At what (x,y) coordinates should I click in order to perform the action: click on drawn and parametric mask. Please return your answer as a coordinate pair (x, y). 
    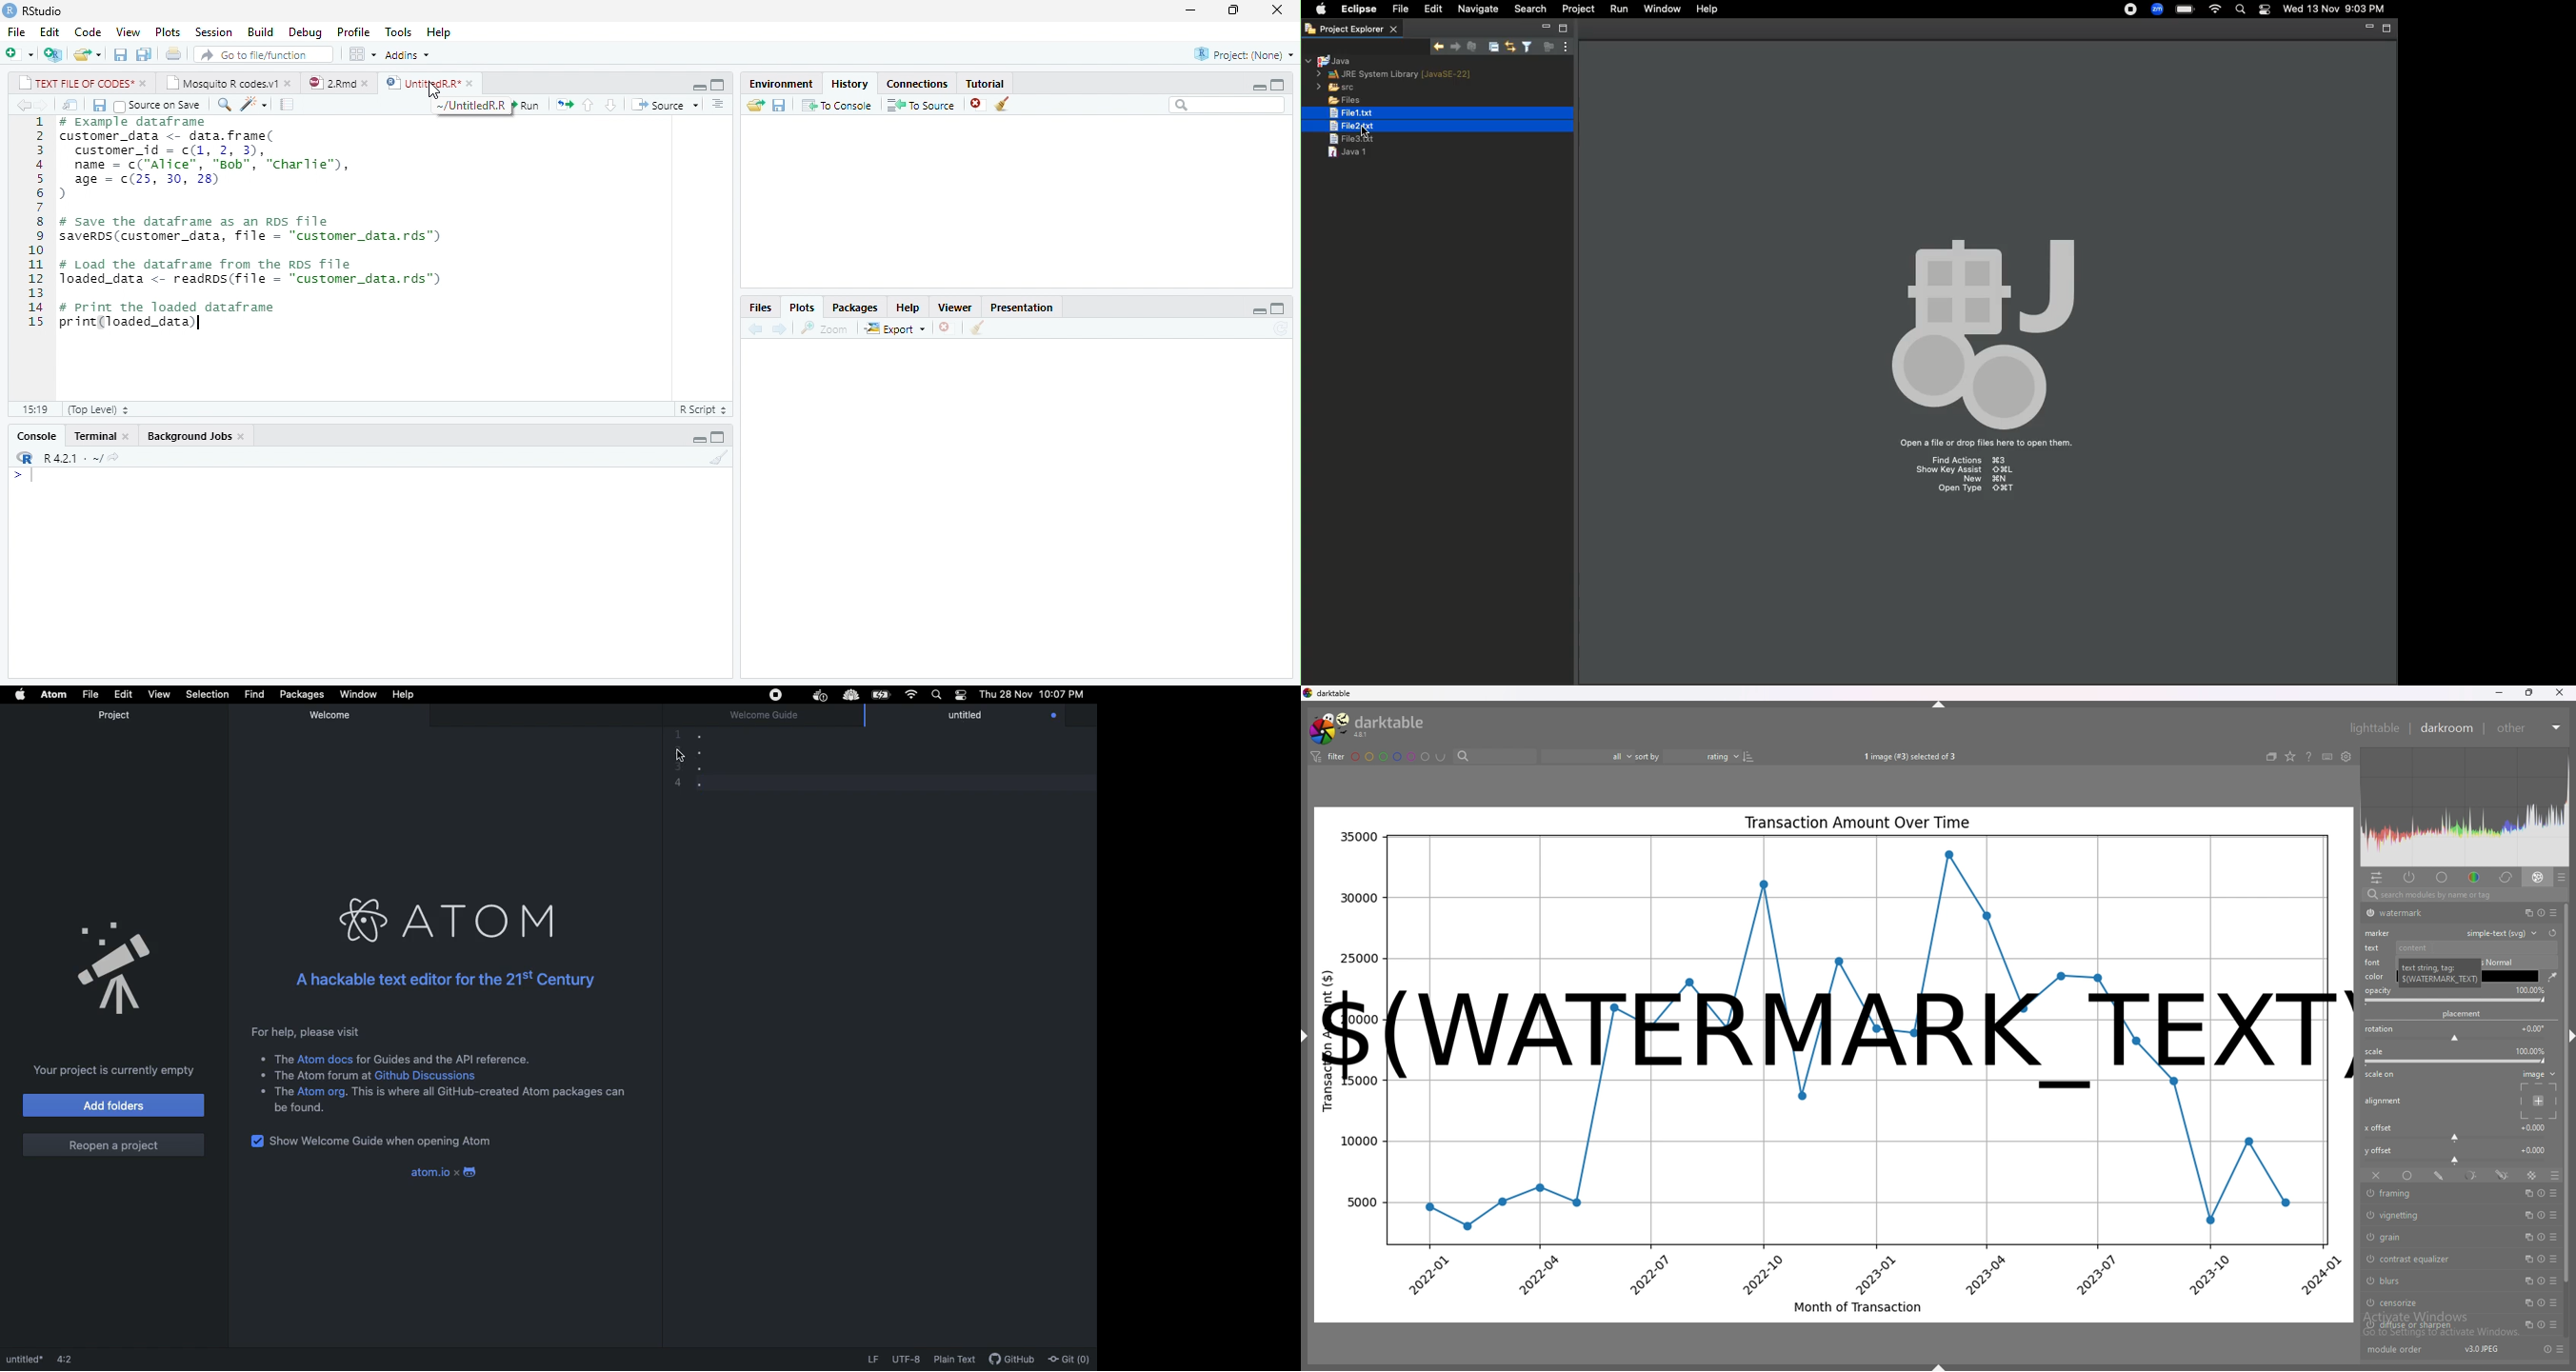
    Looking at the image, I should click on (2504, 1175).